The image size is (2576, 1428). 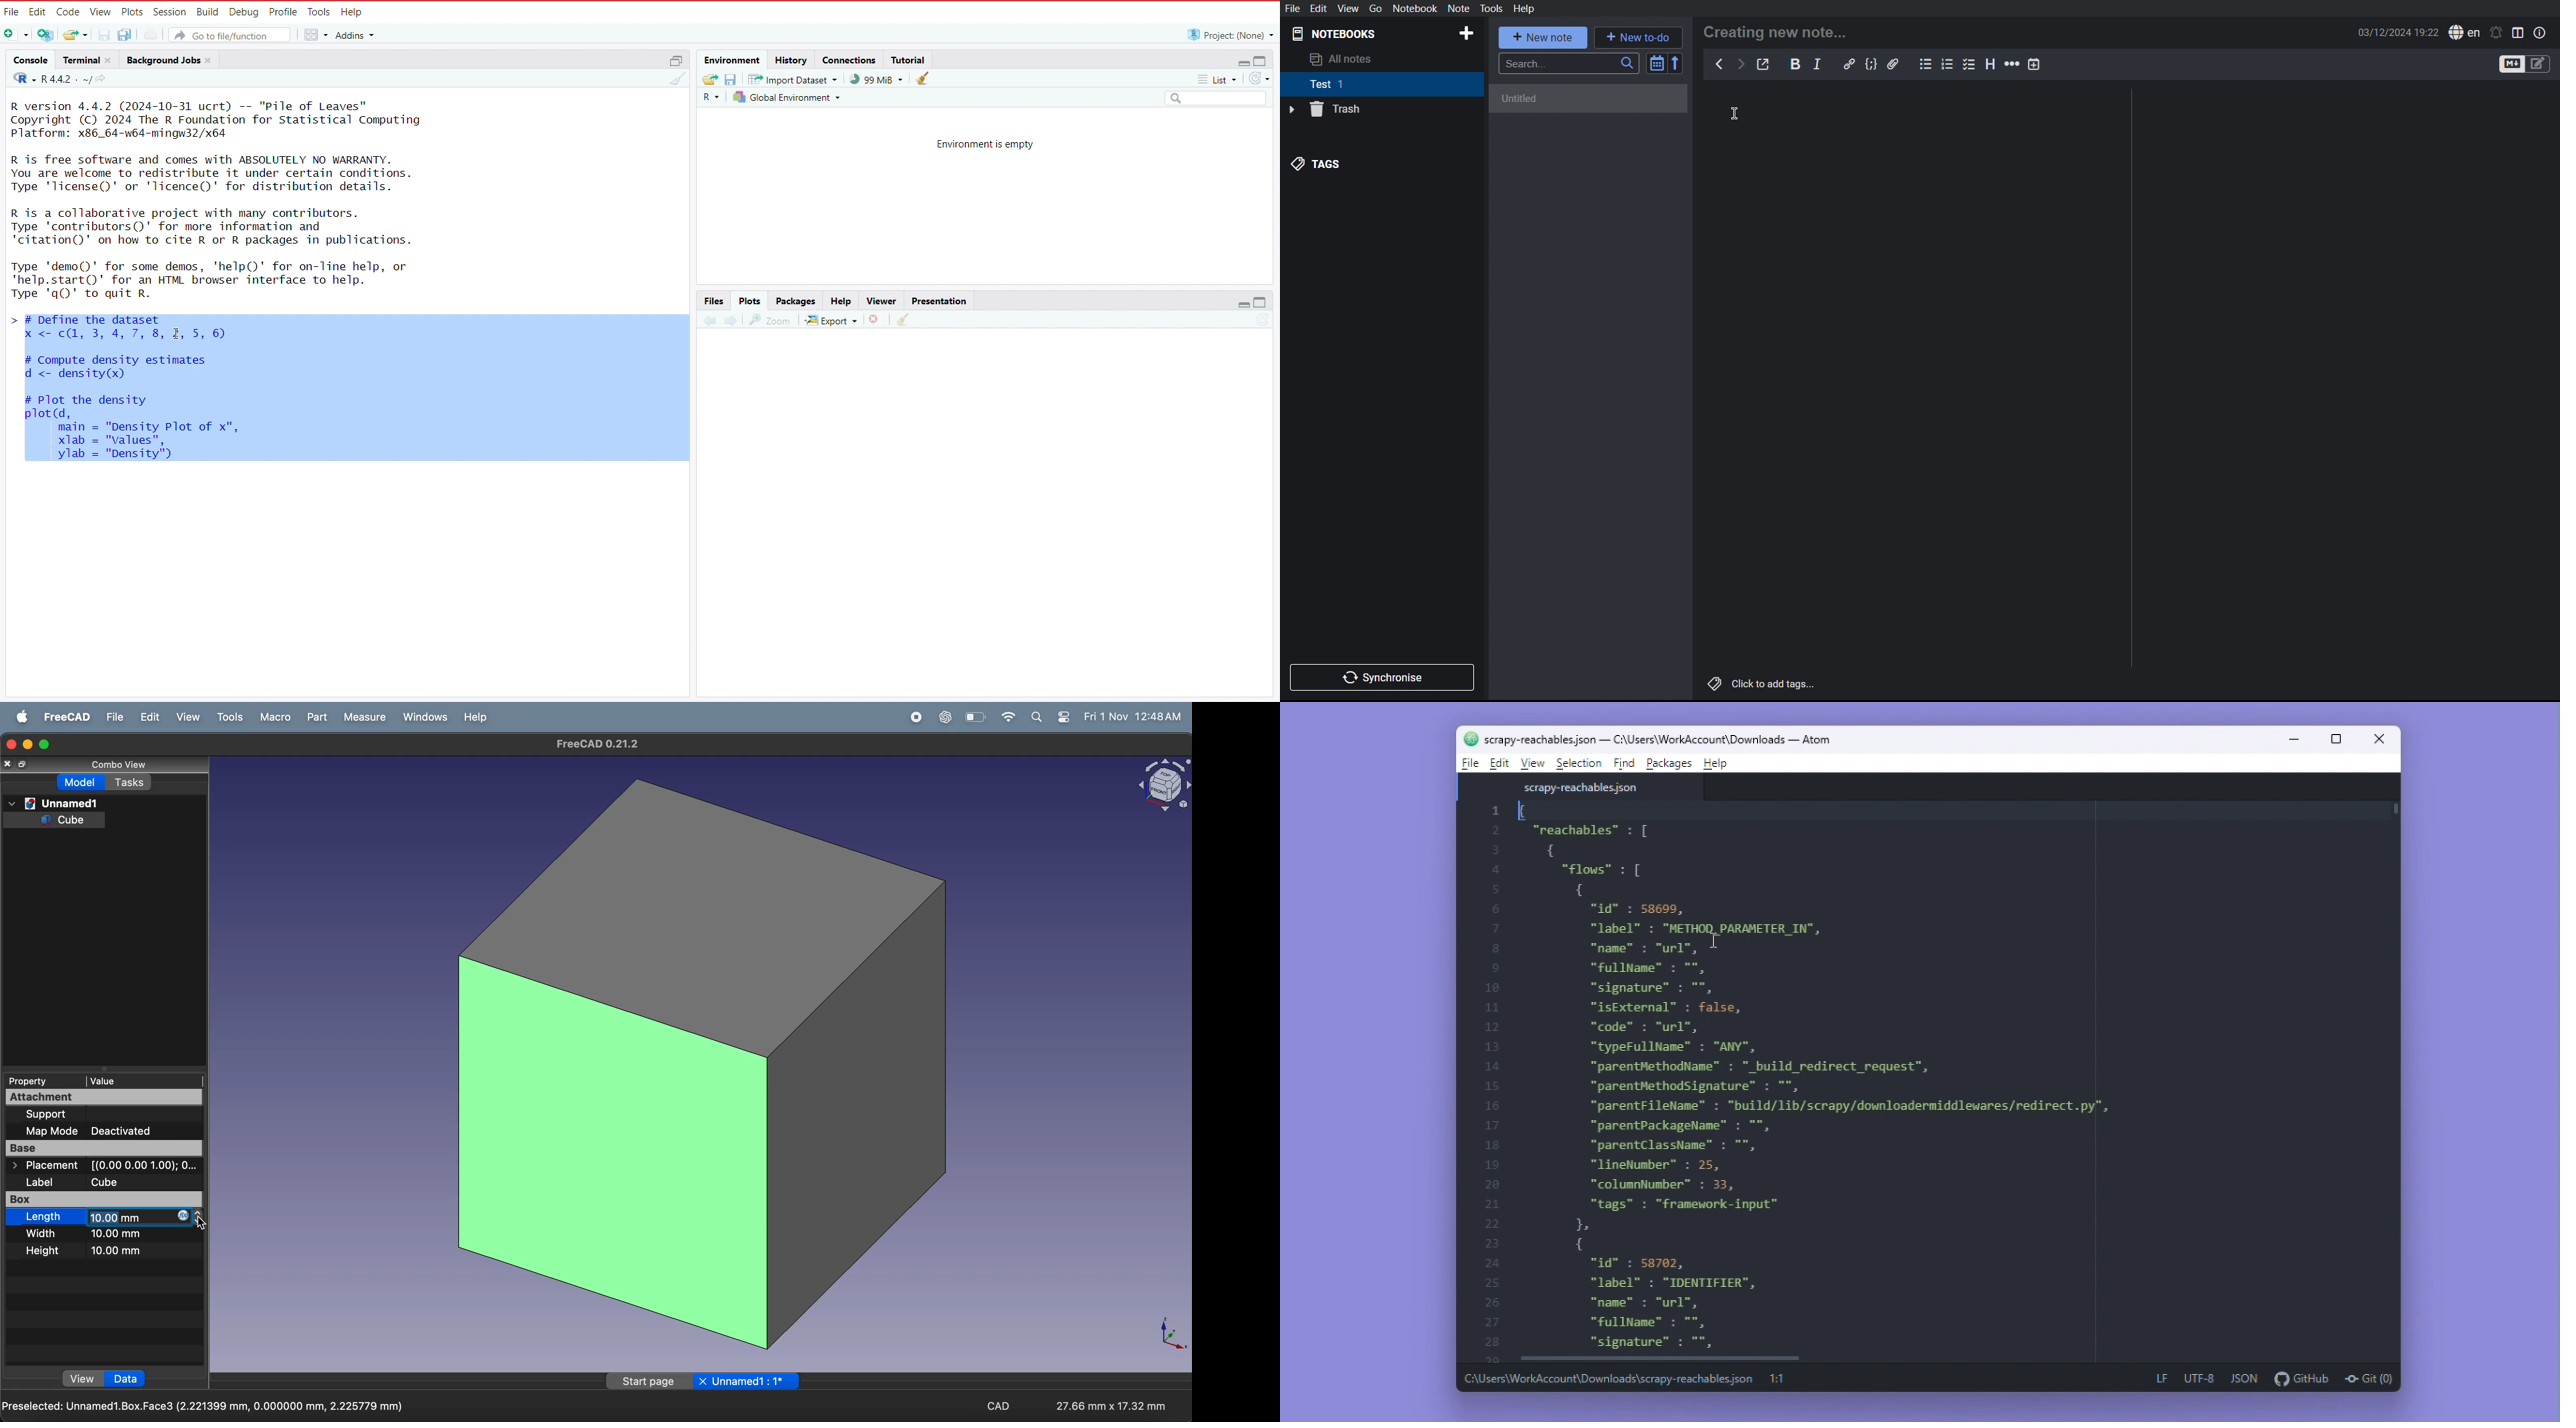 I want to click on Close, so click(x=2374, y=740).